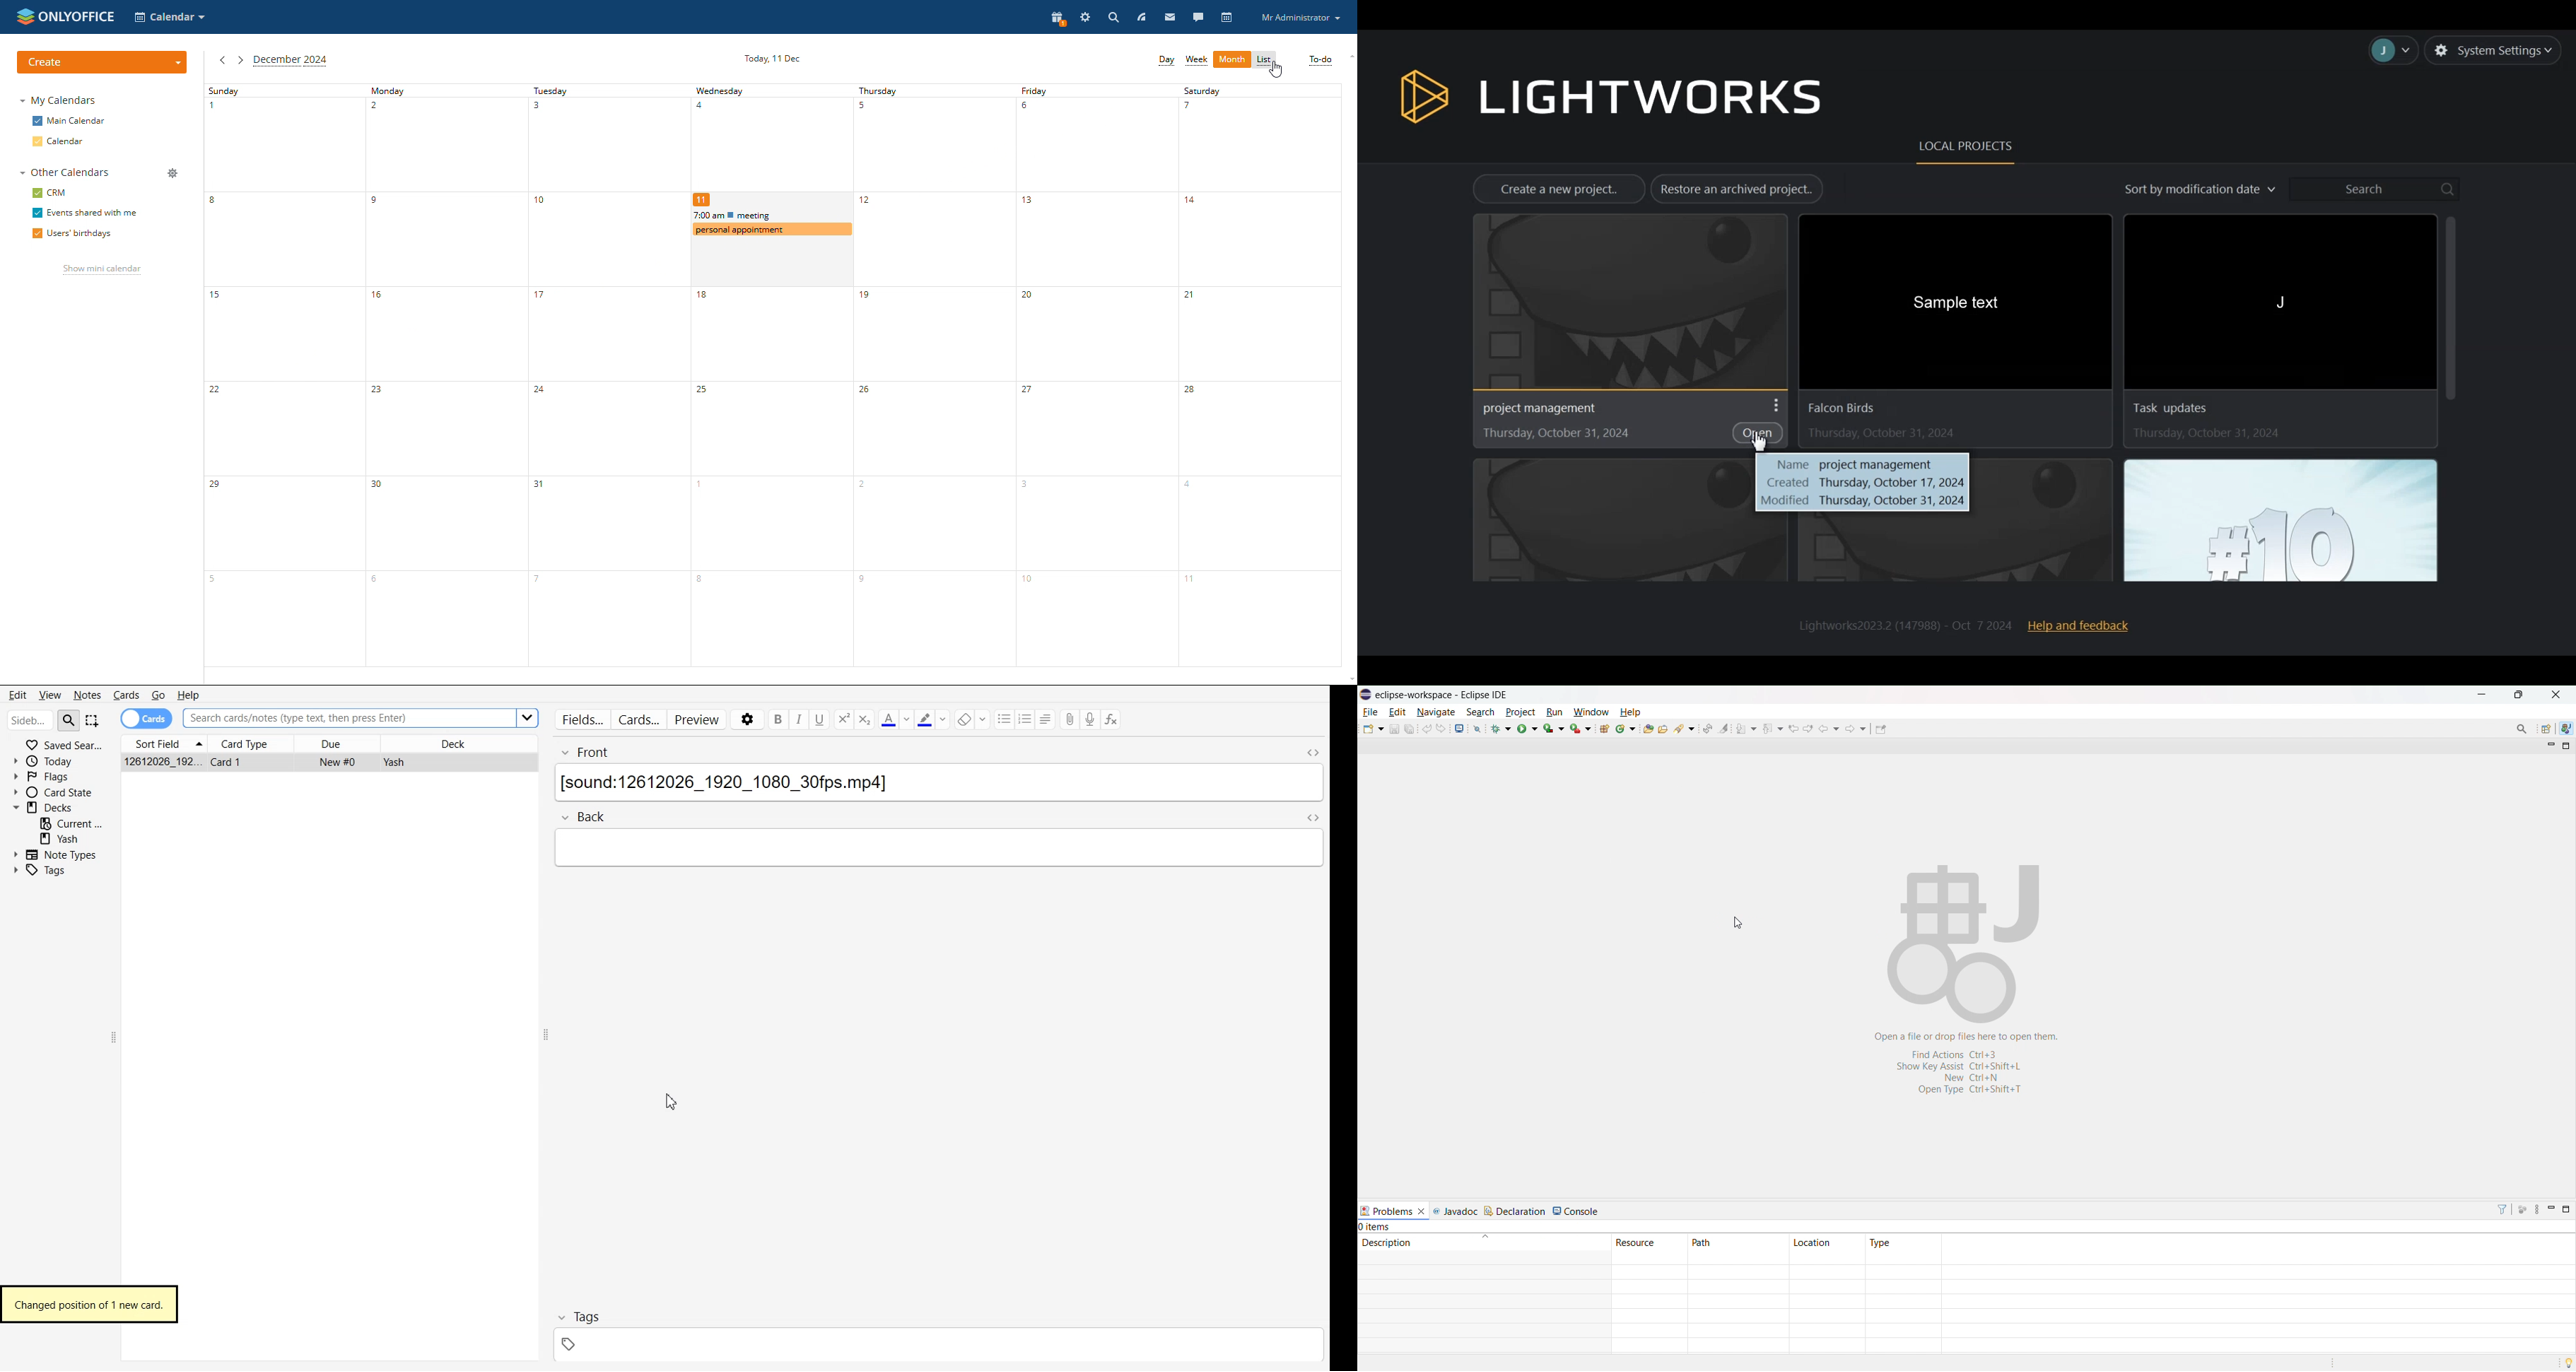  Describe the element at coordinates (2521, 729) in the screenshot. I see `access commands and other items` at that location.